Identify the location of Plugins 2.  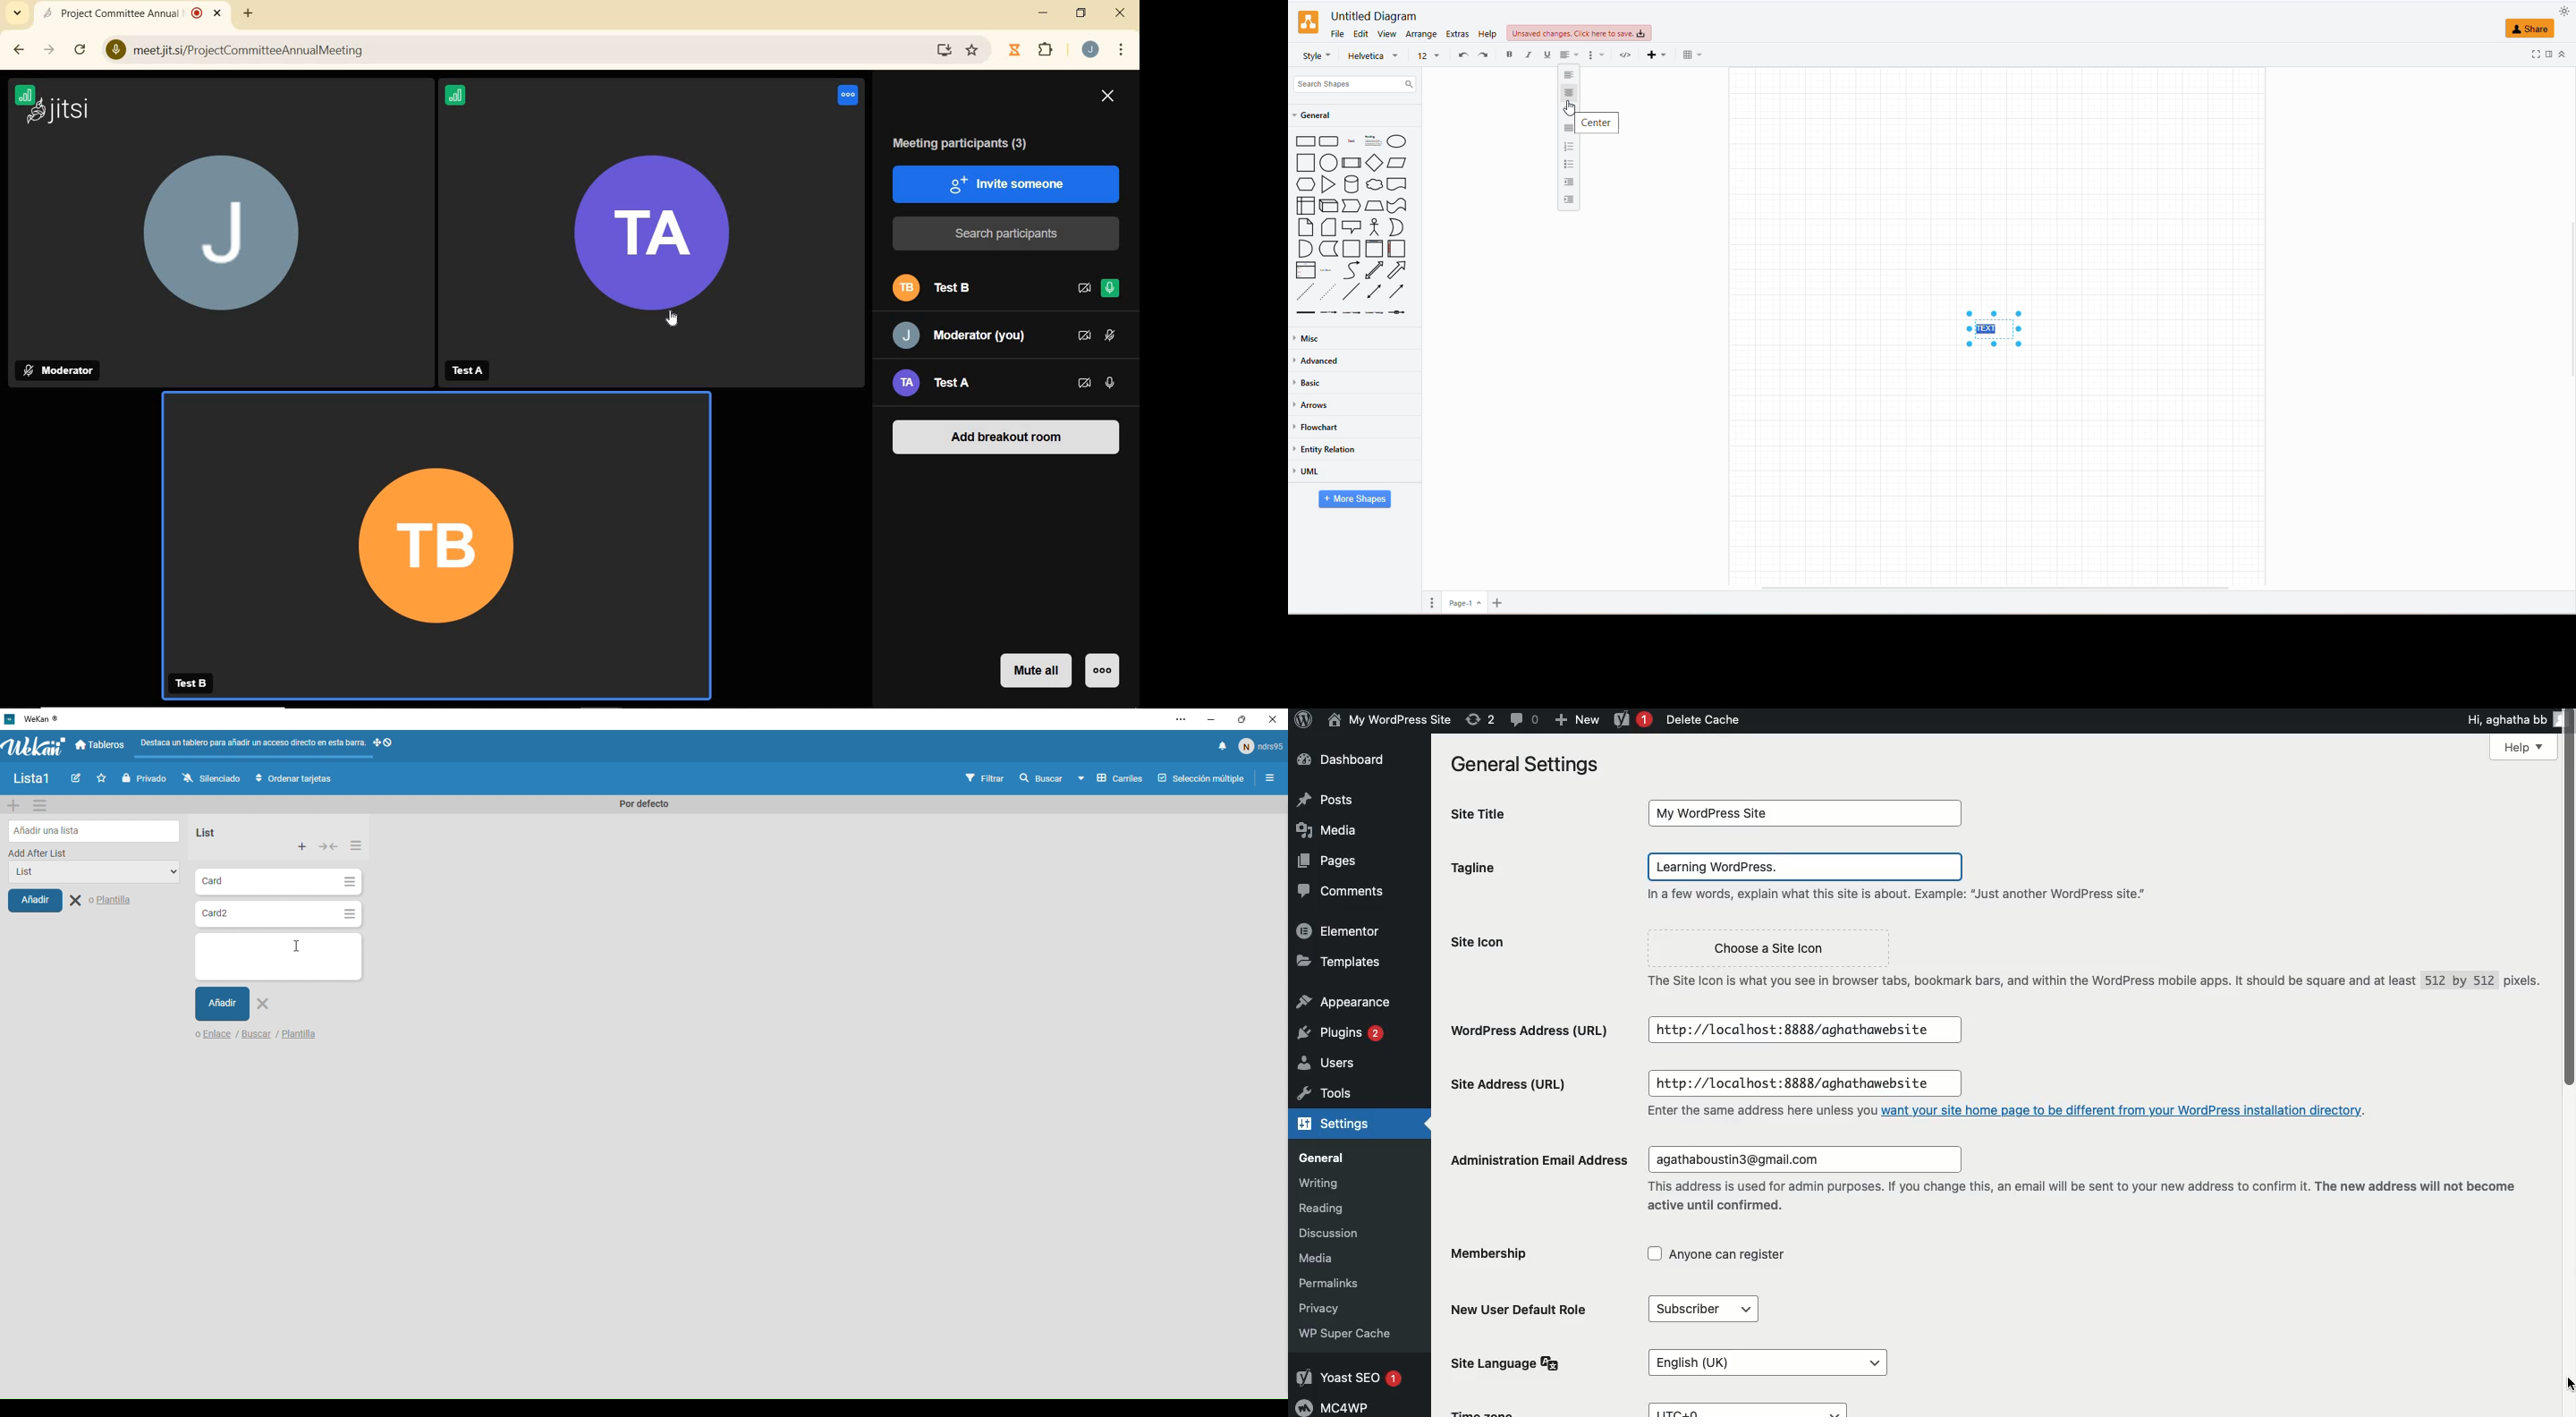
(1340, 1033).